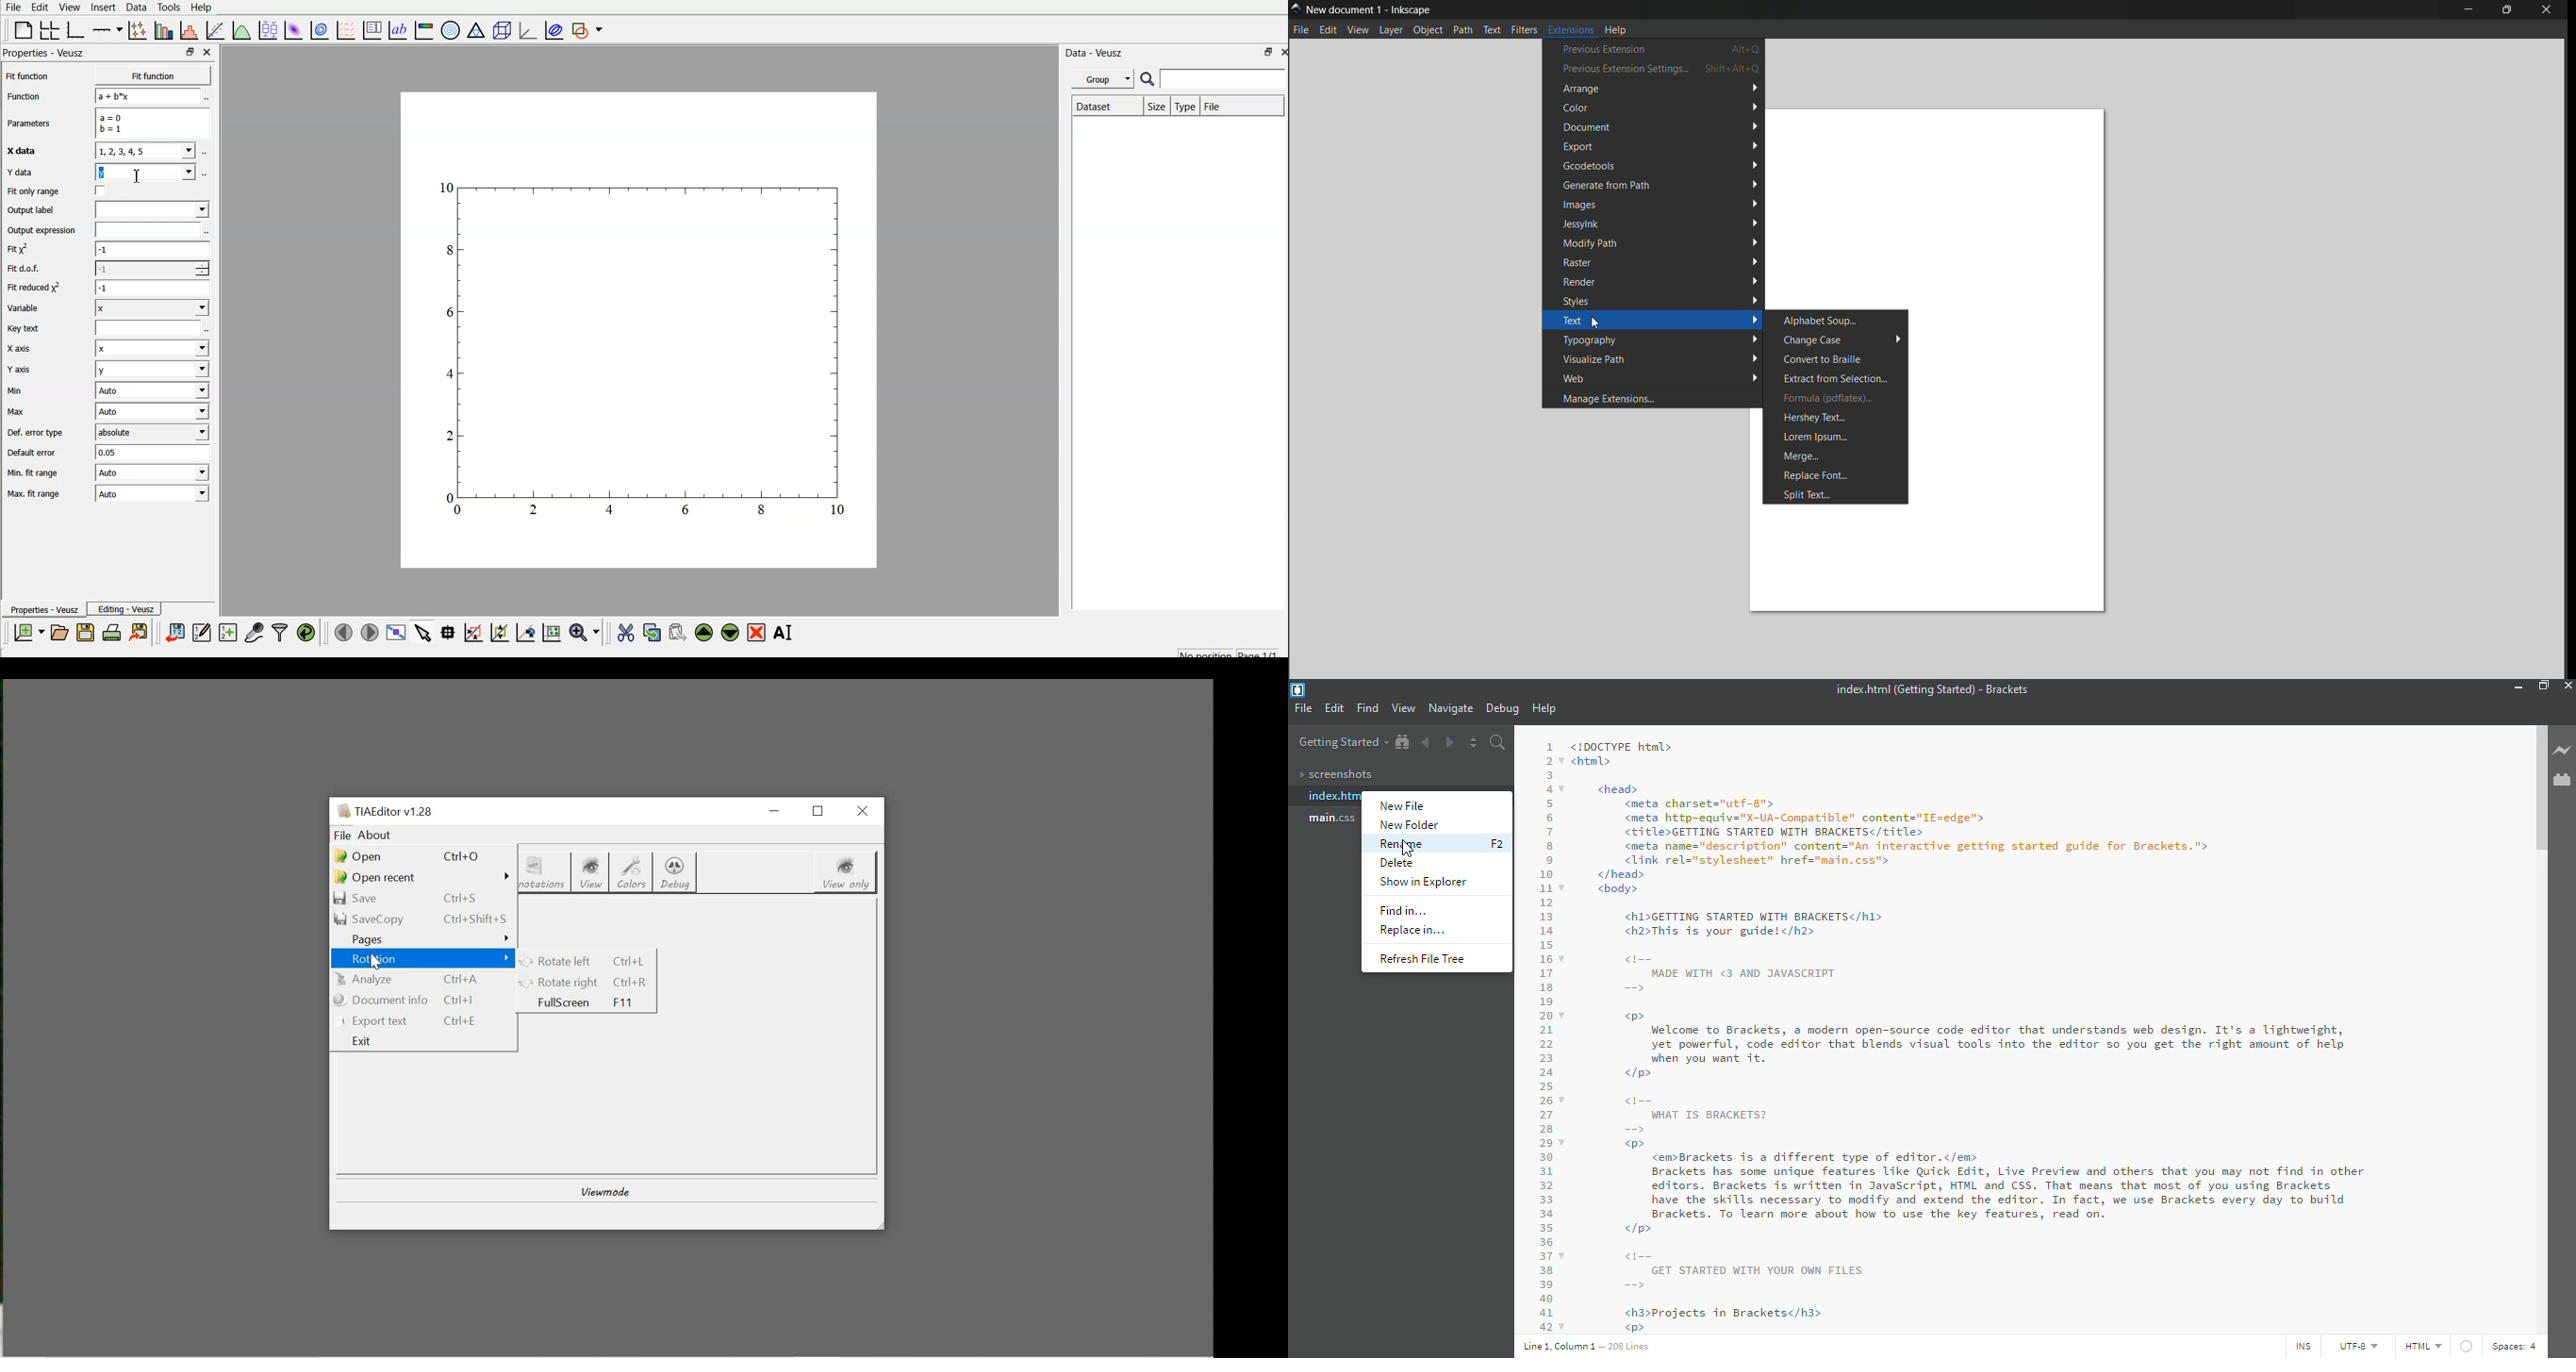  I want to click on new file, so click(1409, 806).